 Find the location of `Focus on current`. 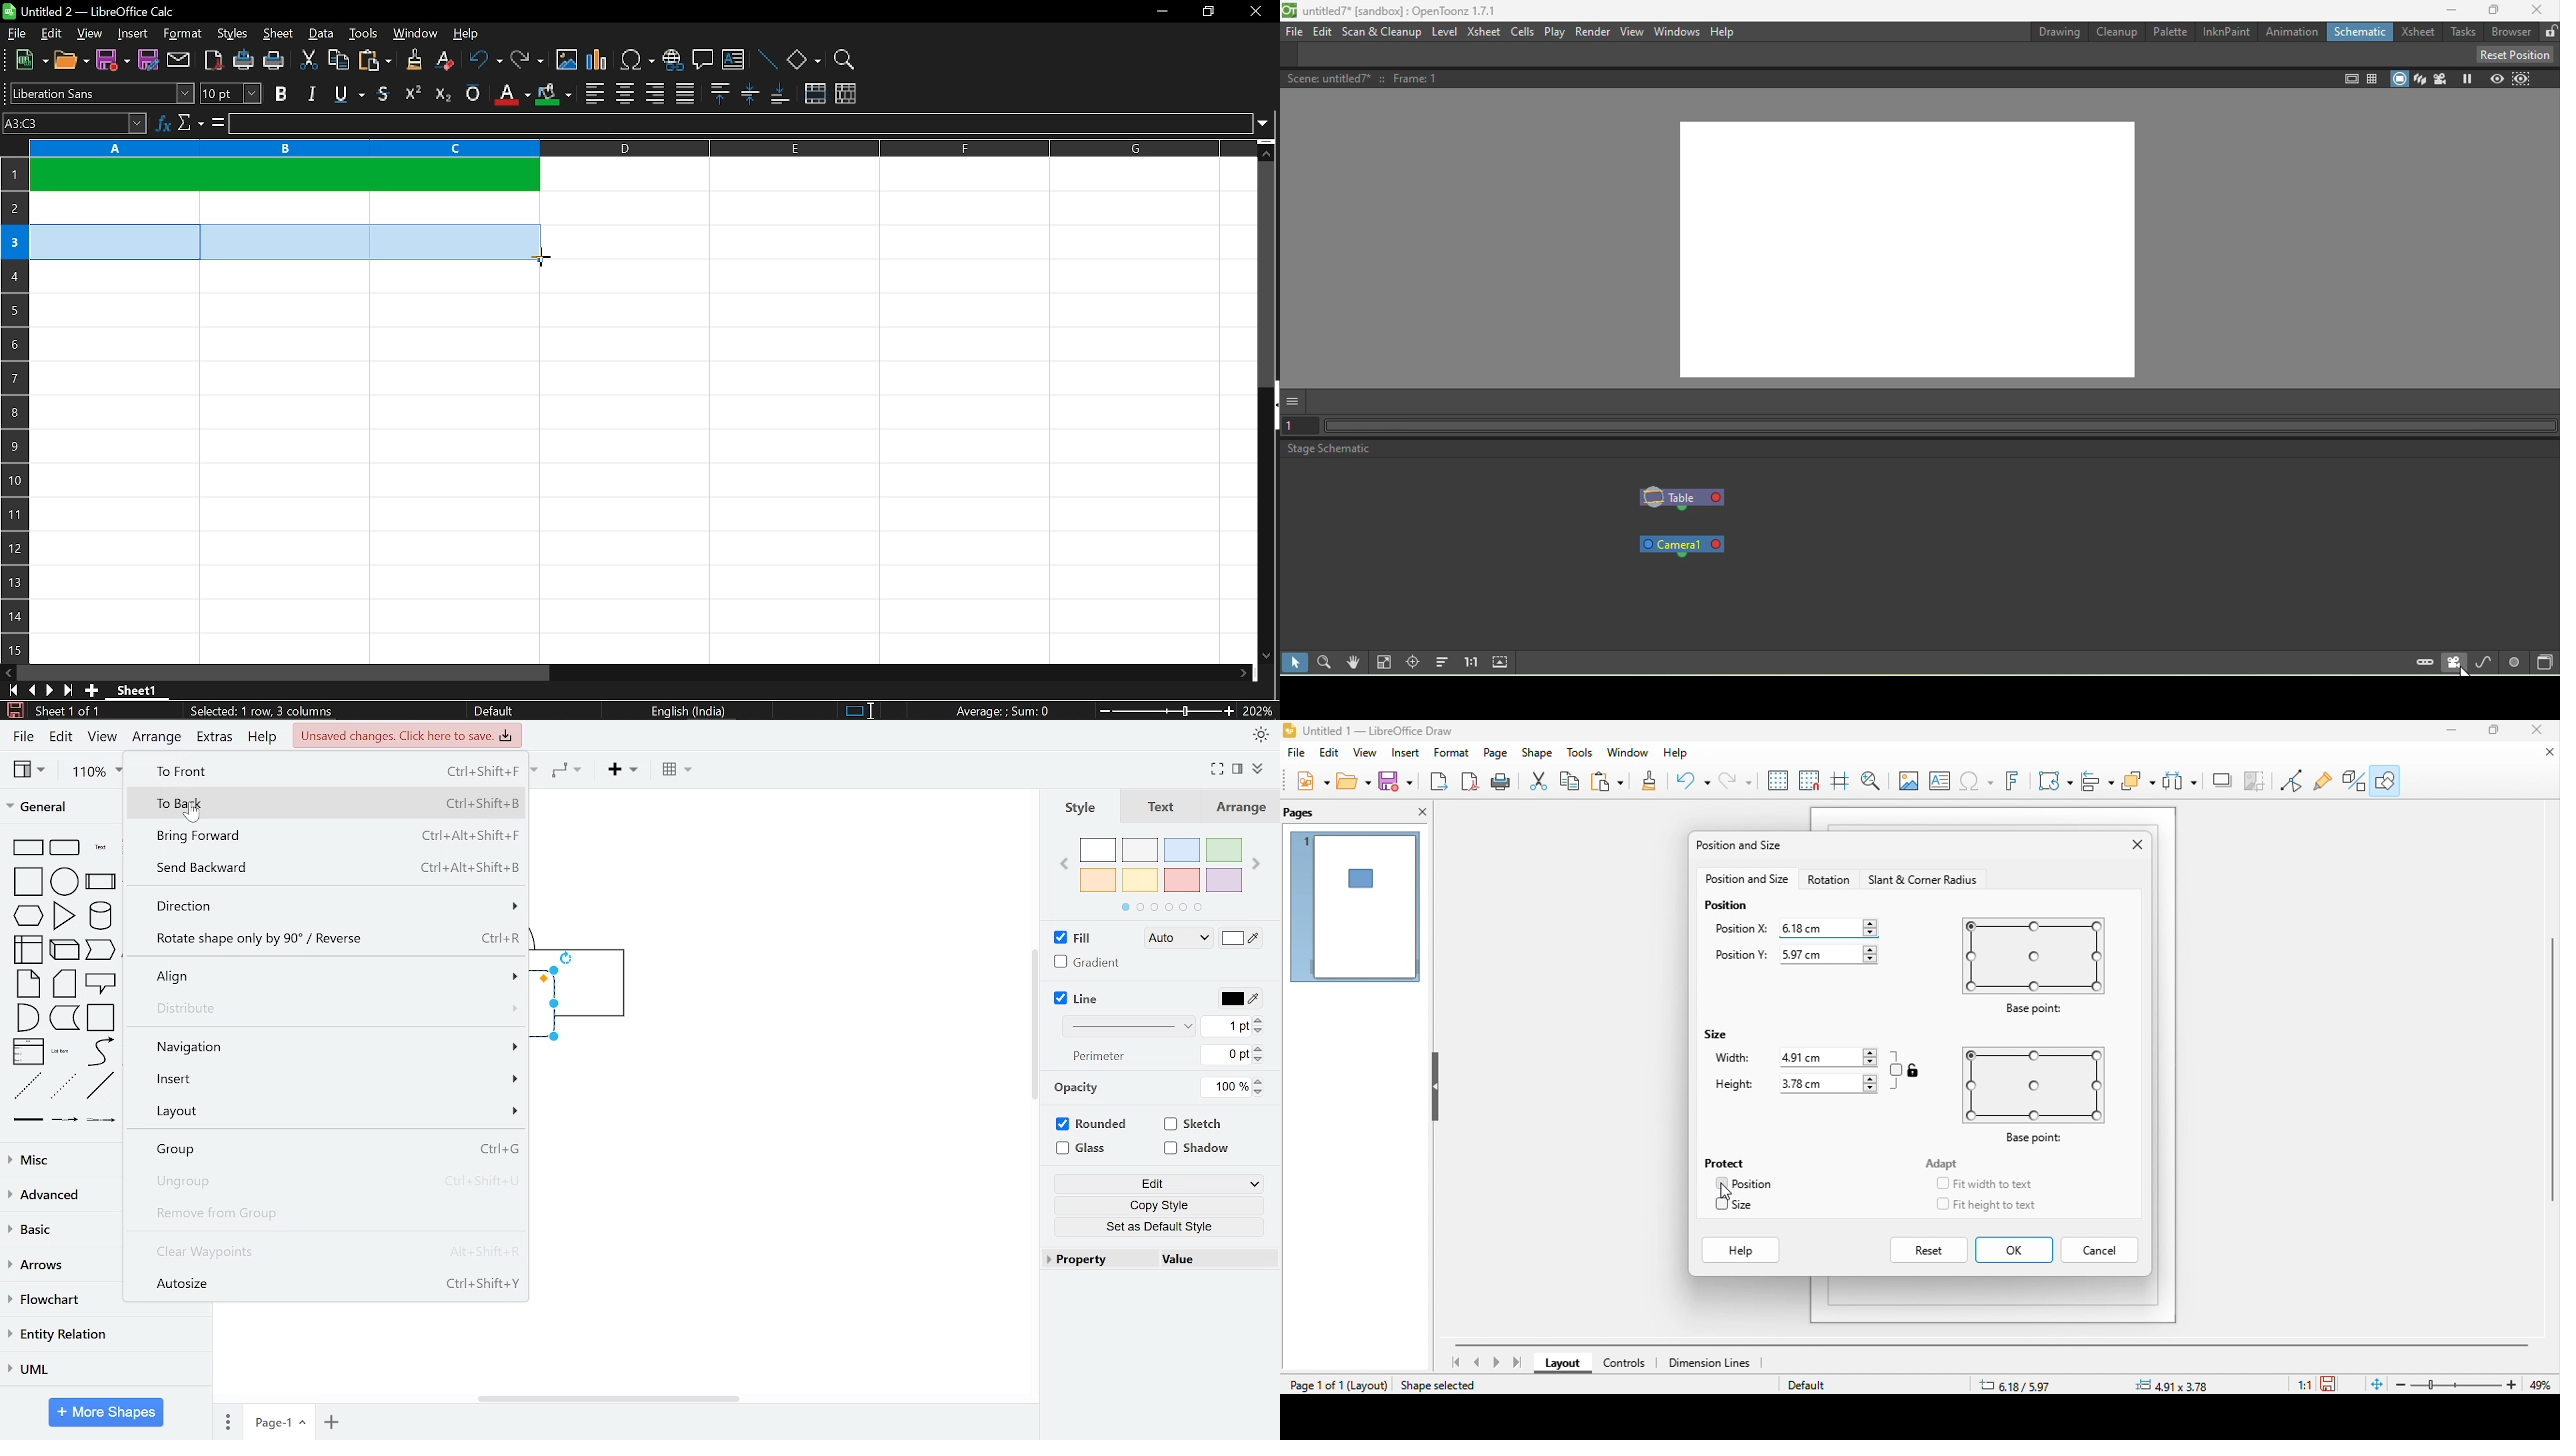

Focus on current is located at coordinates (1416, 663).